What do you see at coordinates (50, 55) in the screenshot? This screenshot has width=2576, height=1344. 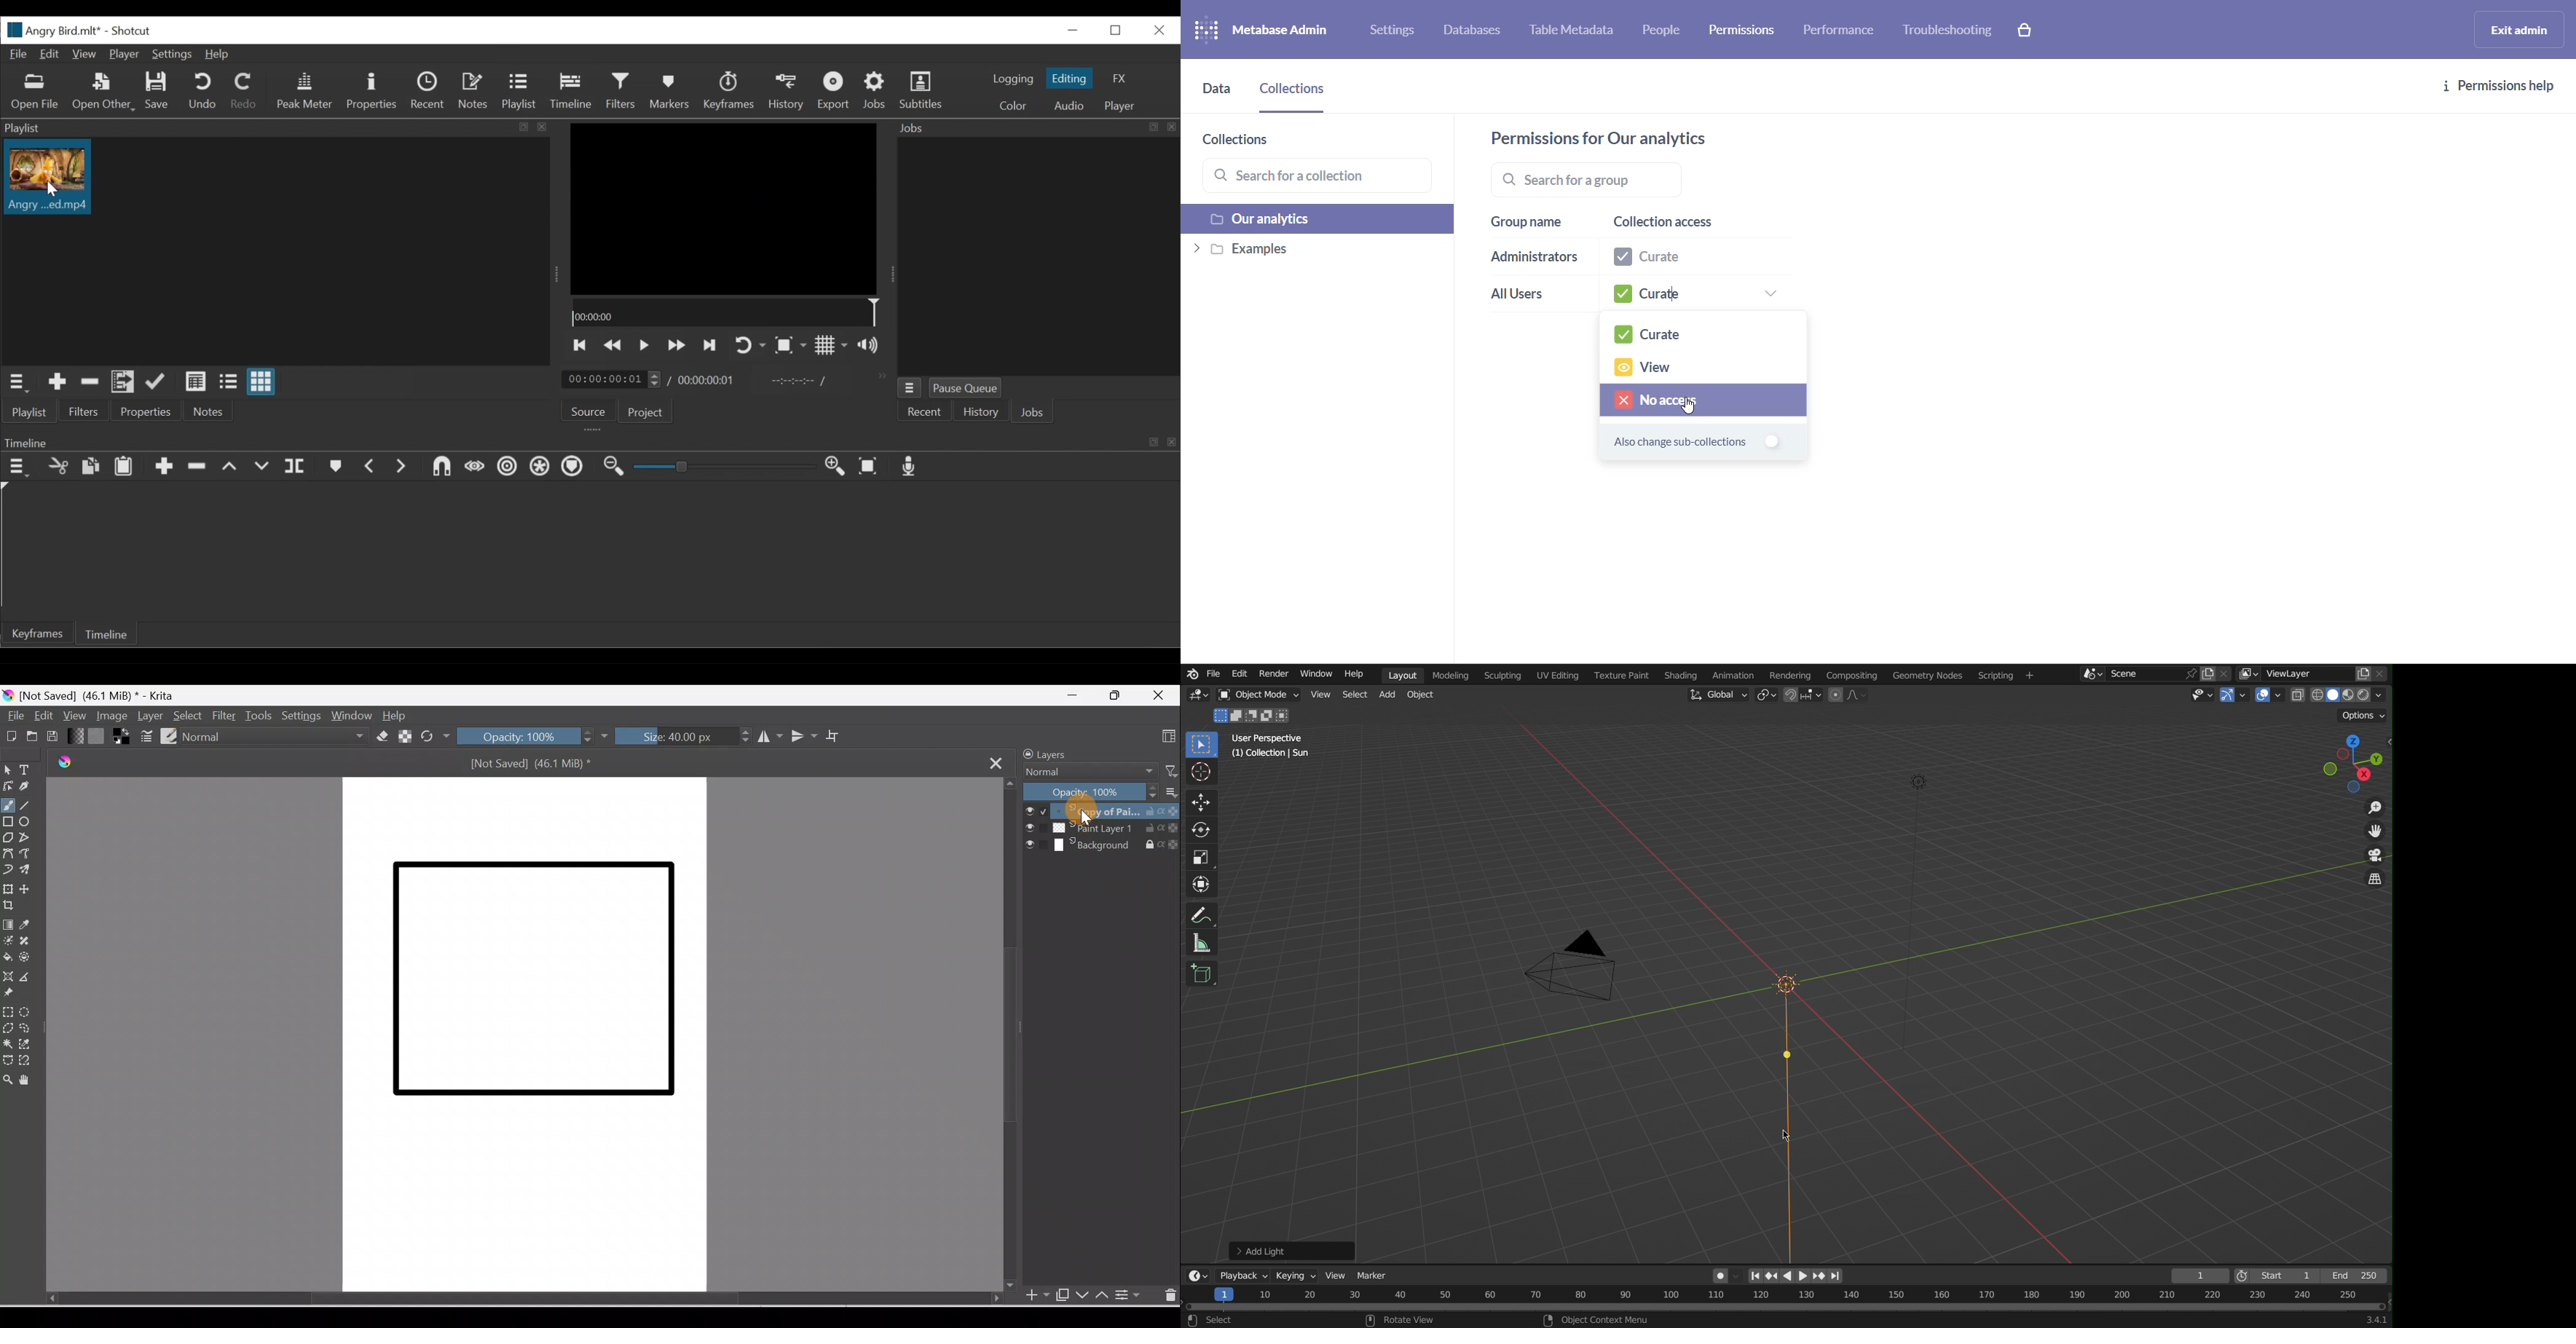 I see `Edit` at bounding box center [50, 55].